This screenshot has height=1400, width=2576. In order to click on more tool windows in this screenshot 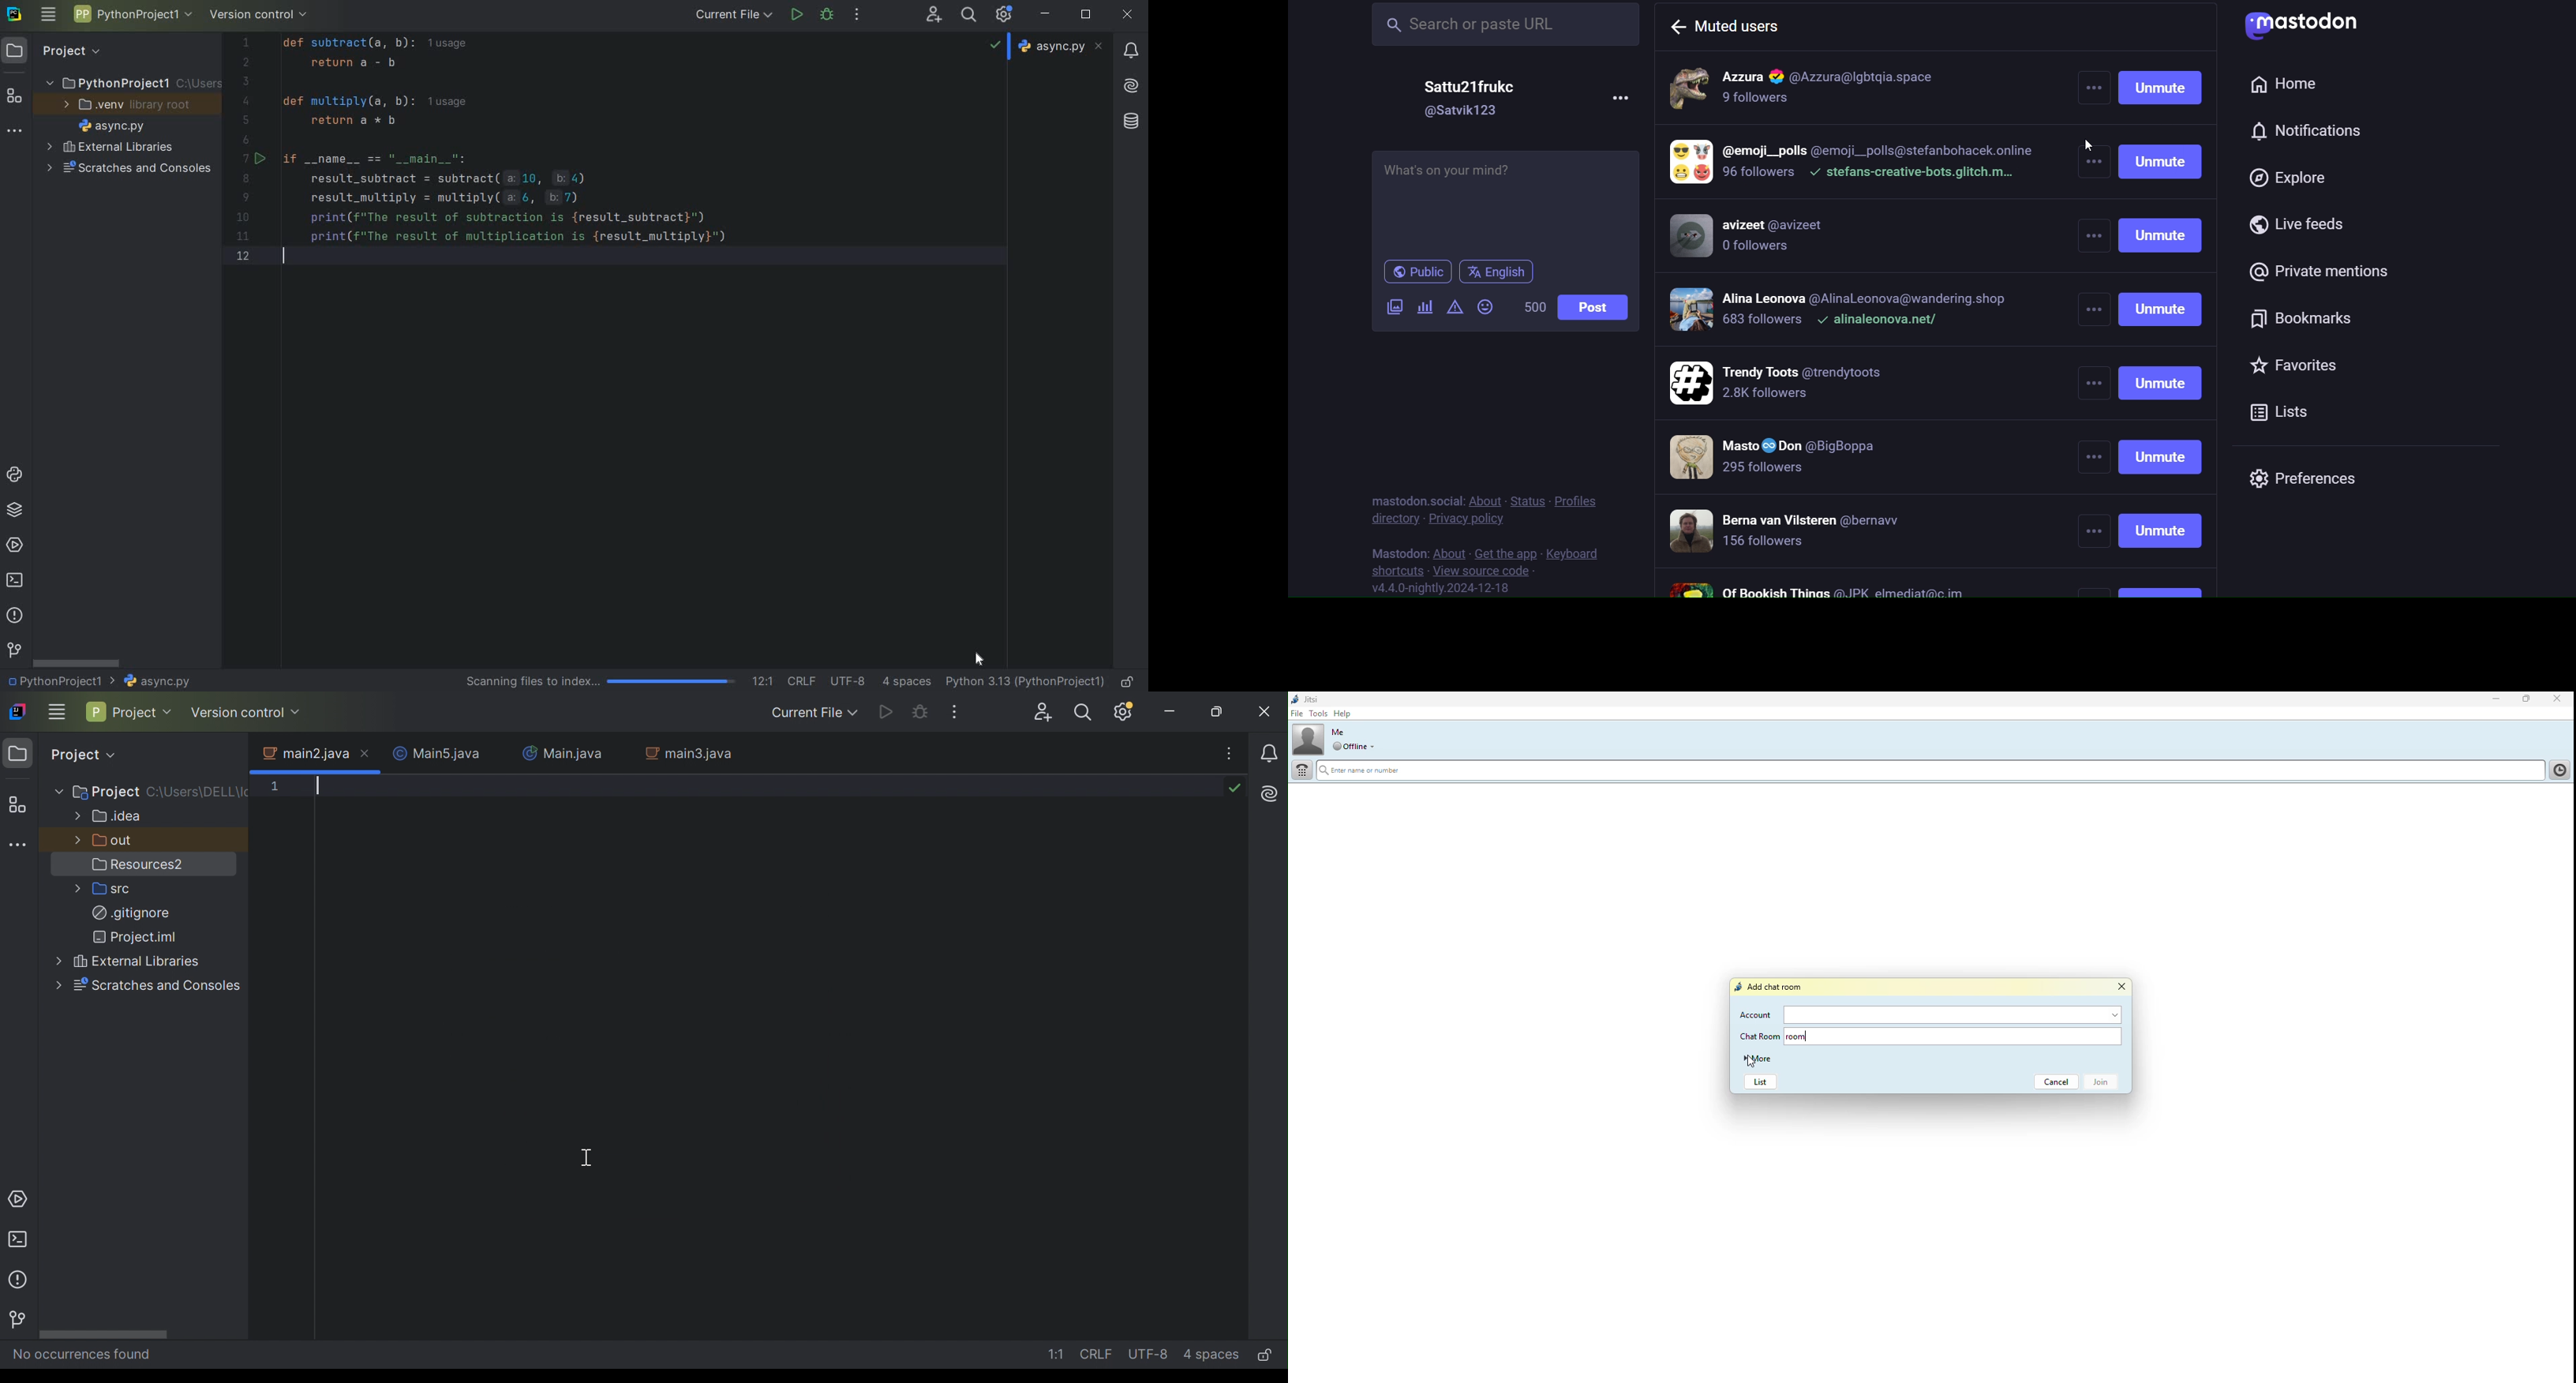, I will do `click(15, 133)`.